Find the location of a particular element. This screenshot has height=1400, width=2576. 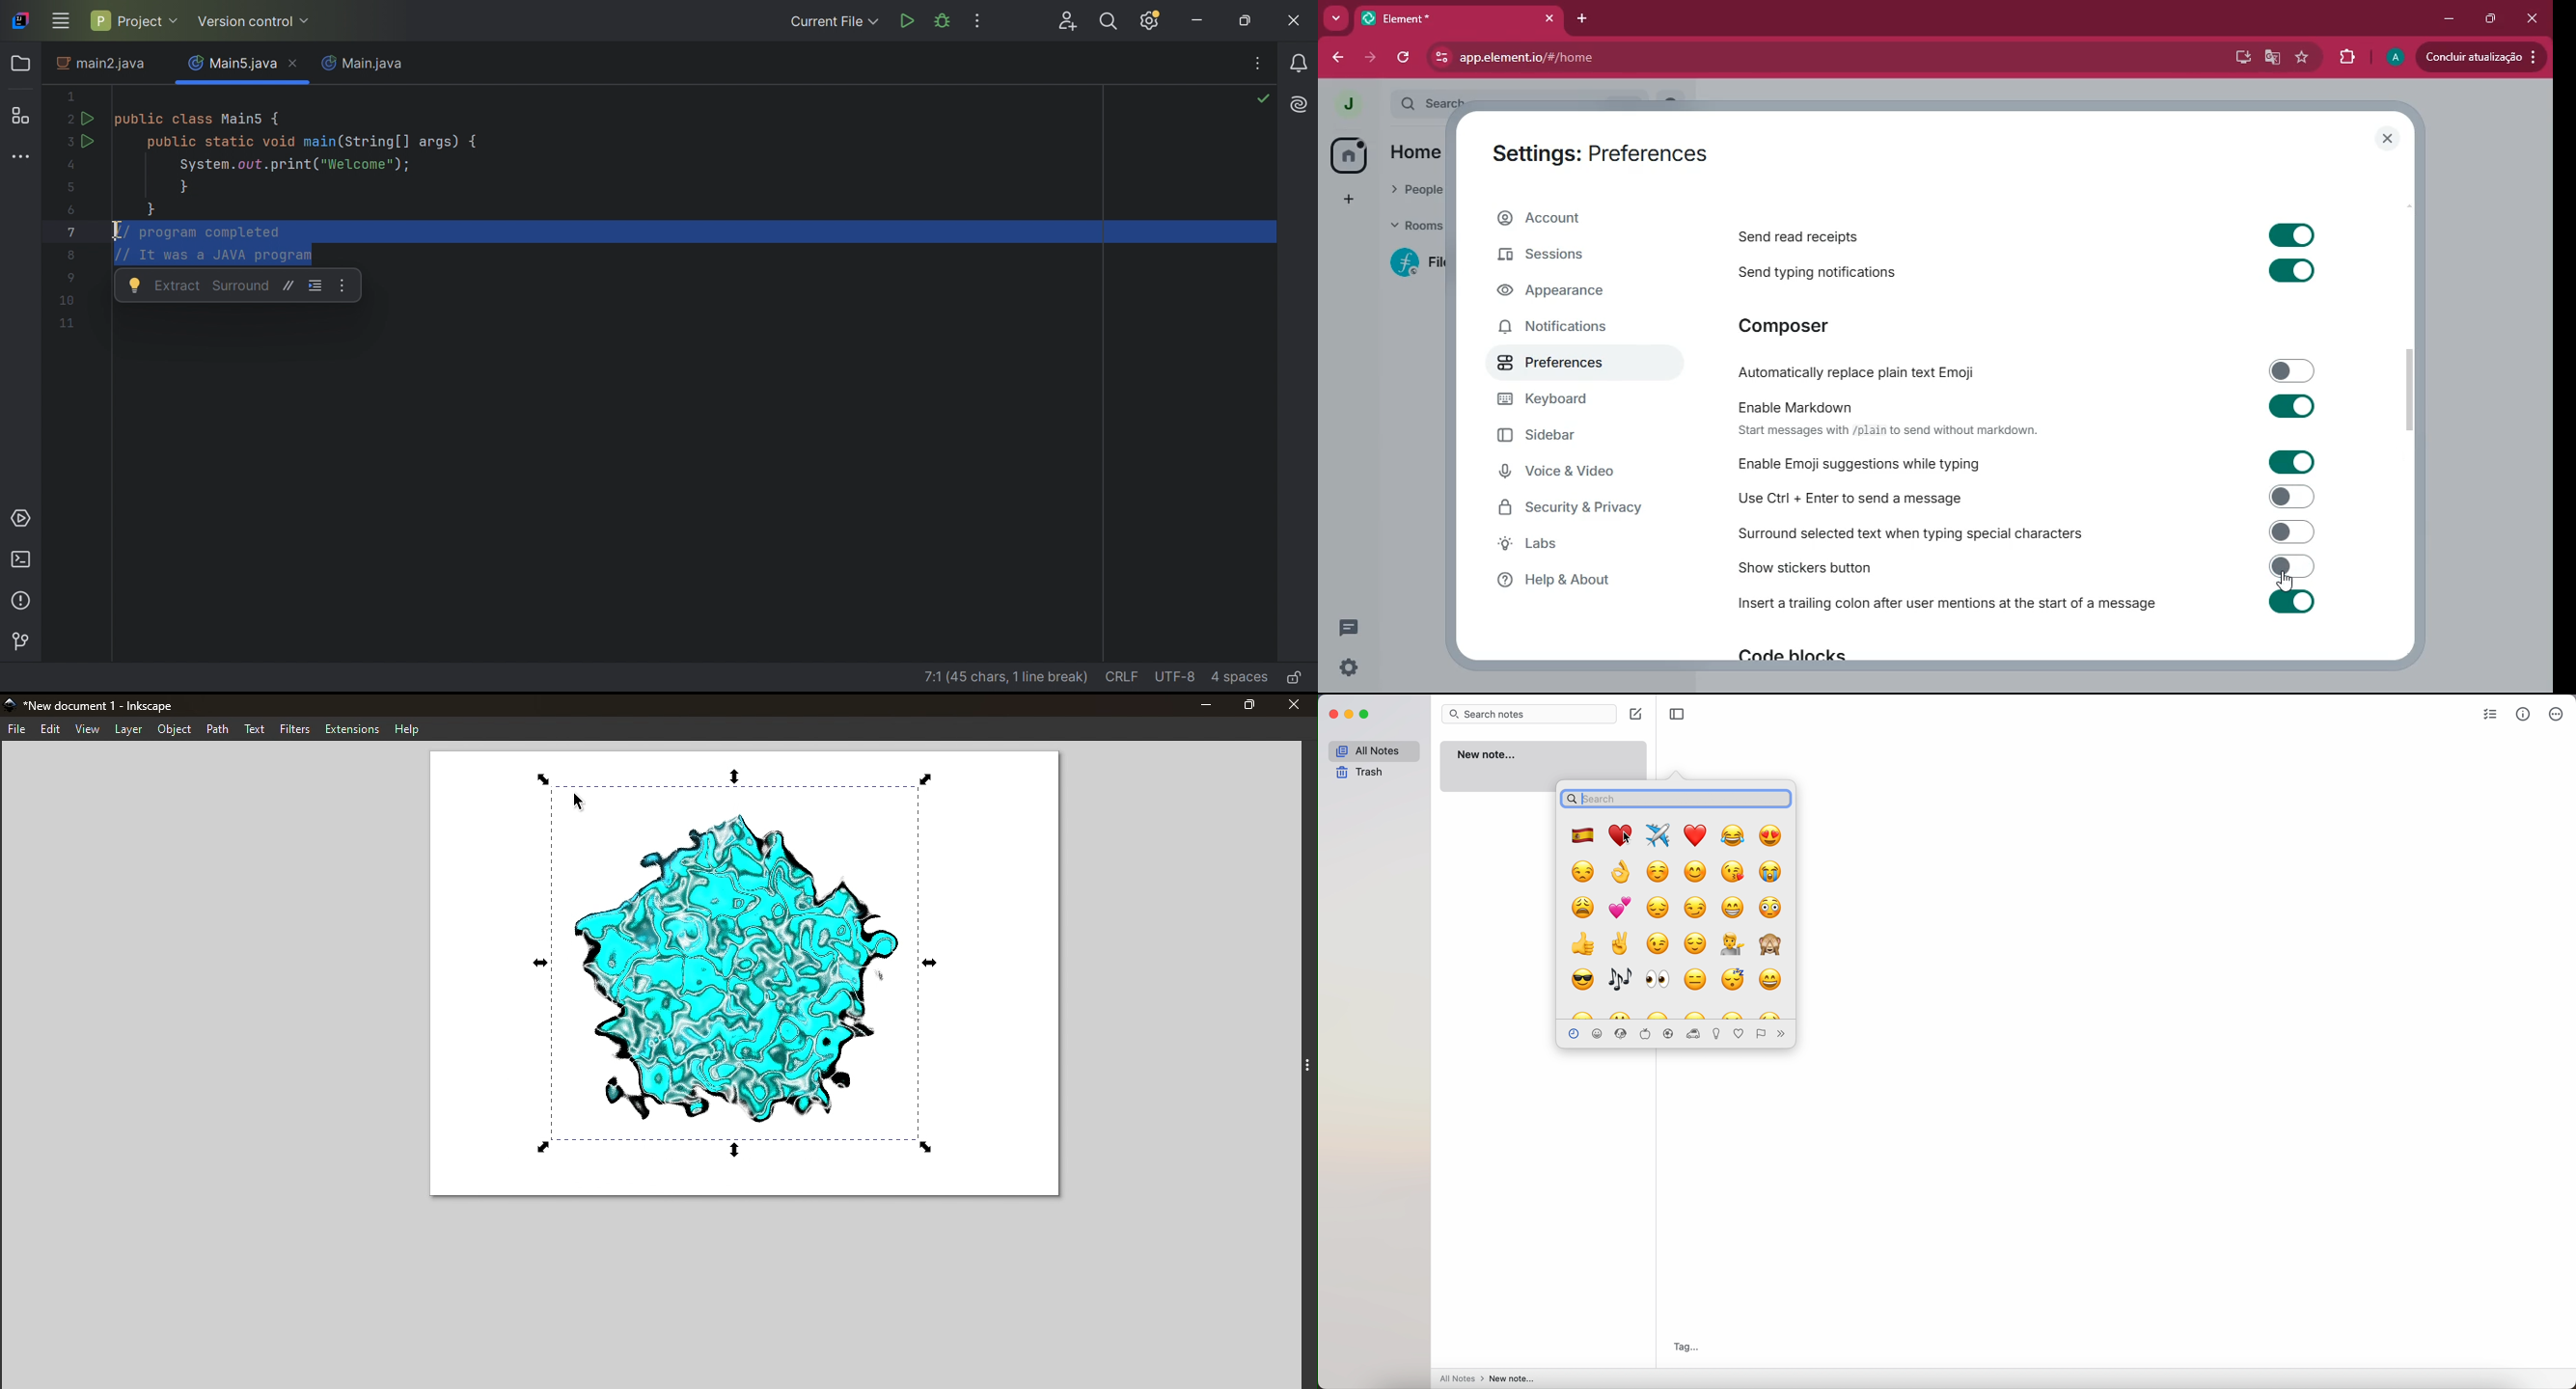

Show stickers button is located at coordinates (2032, 570).